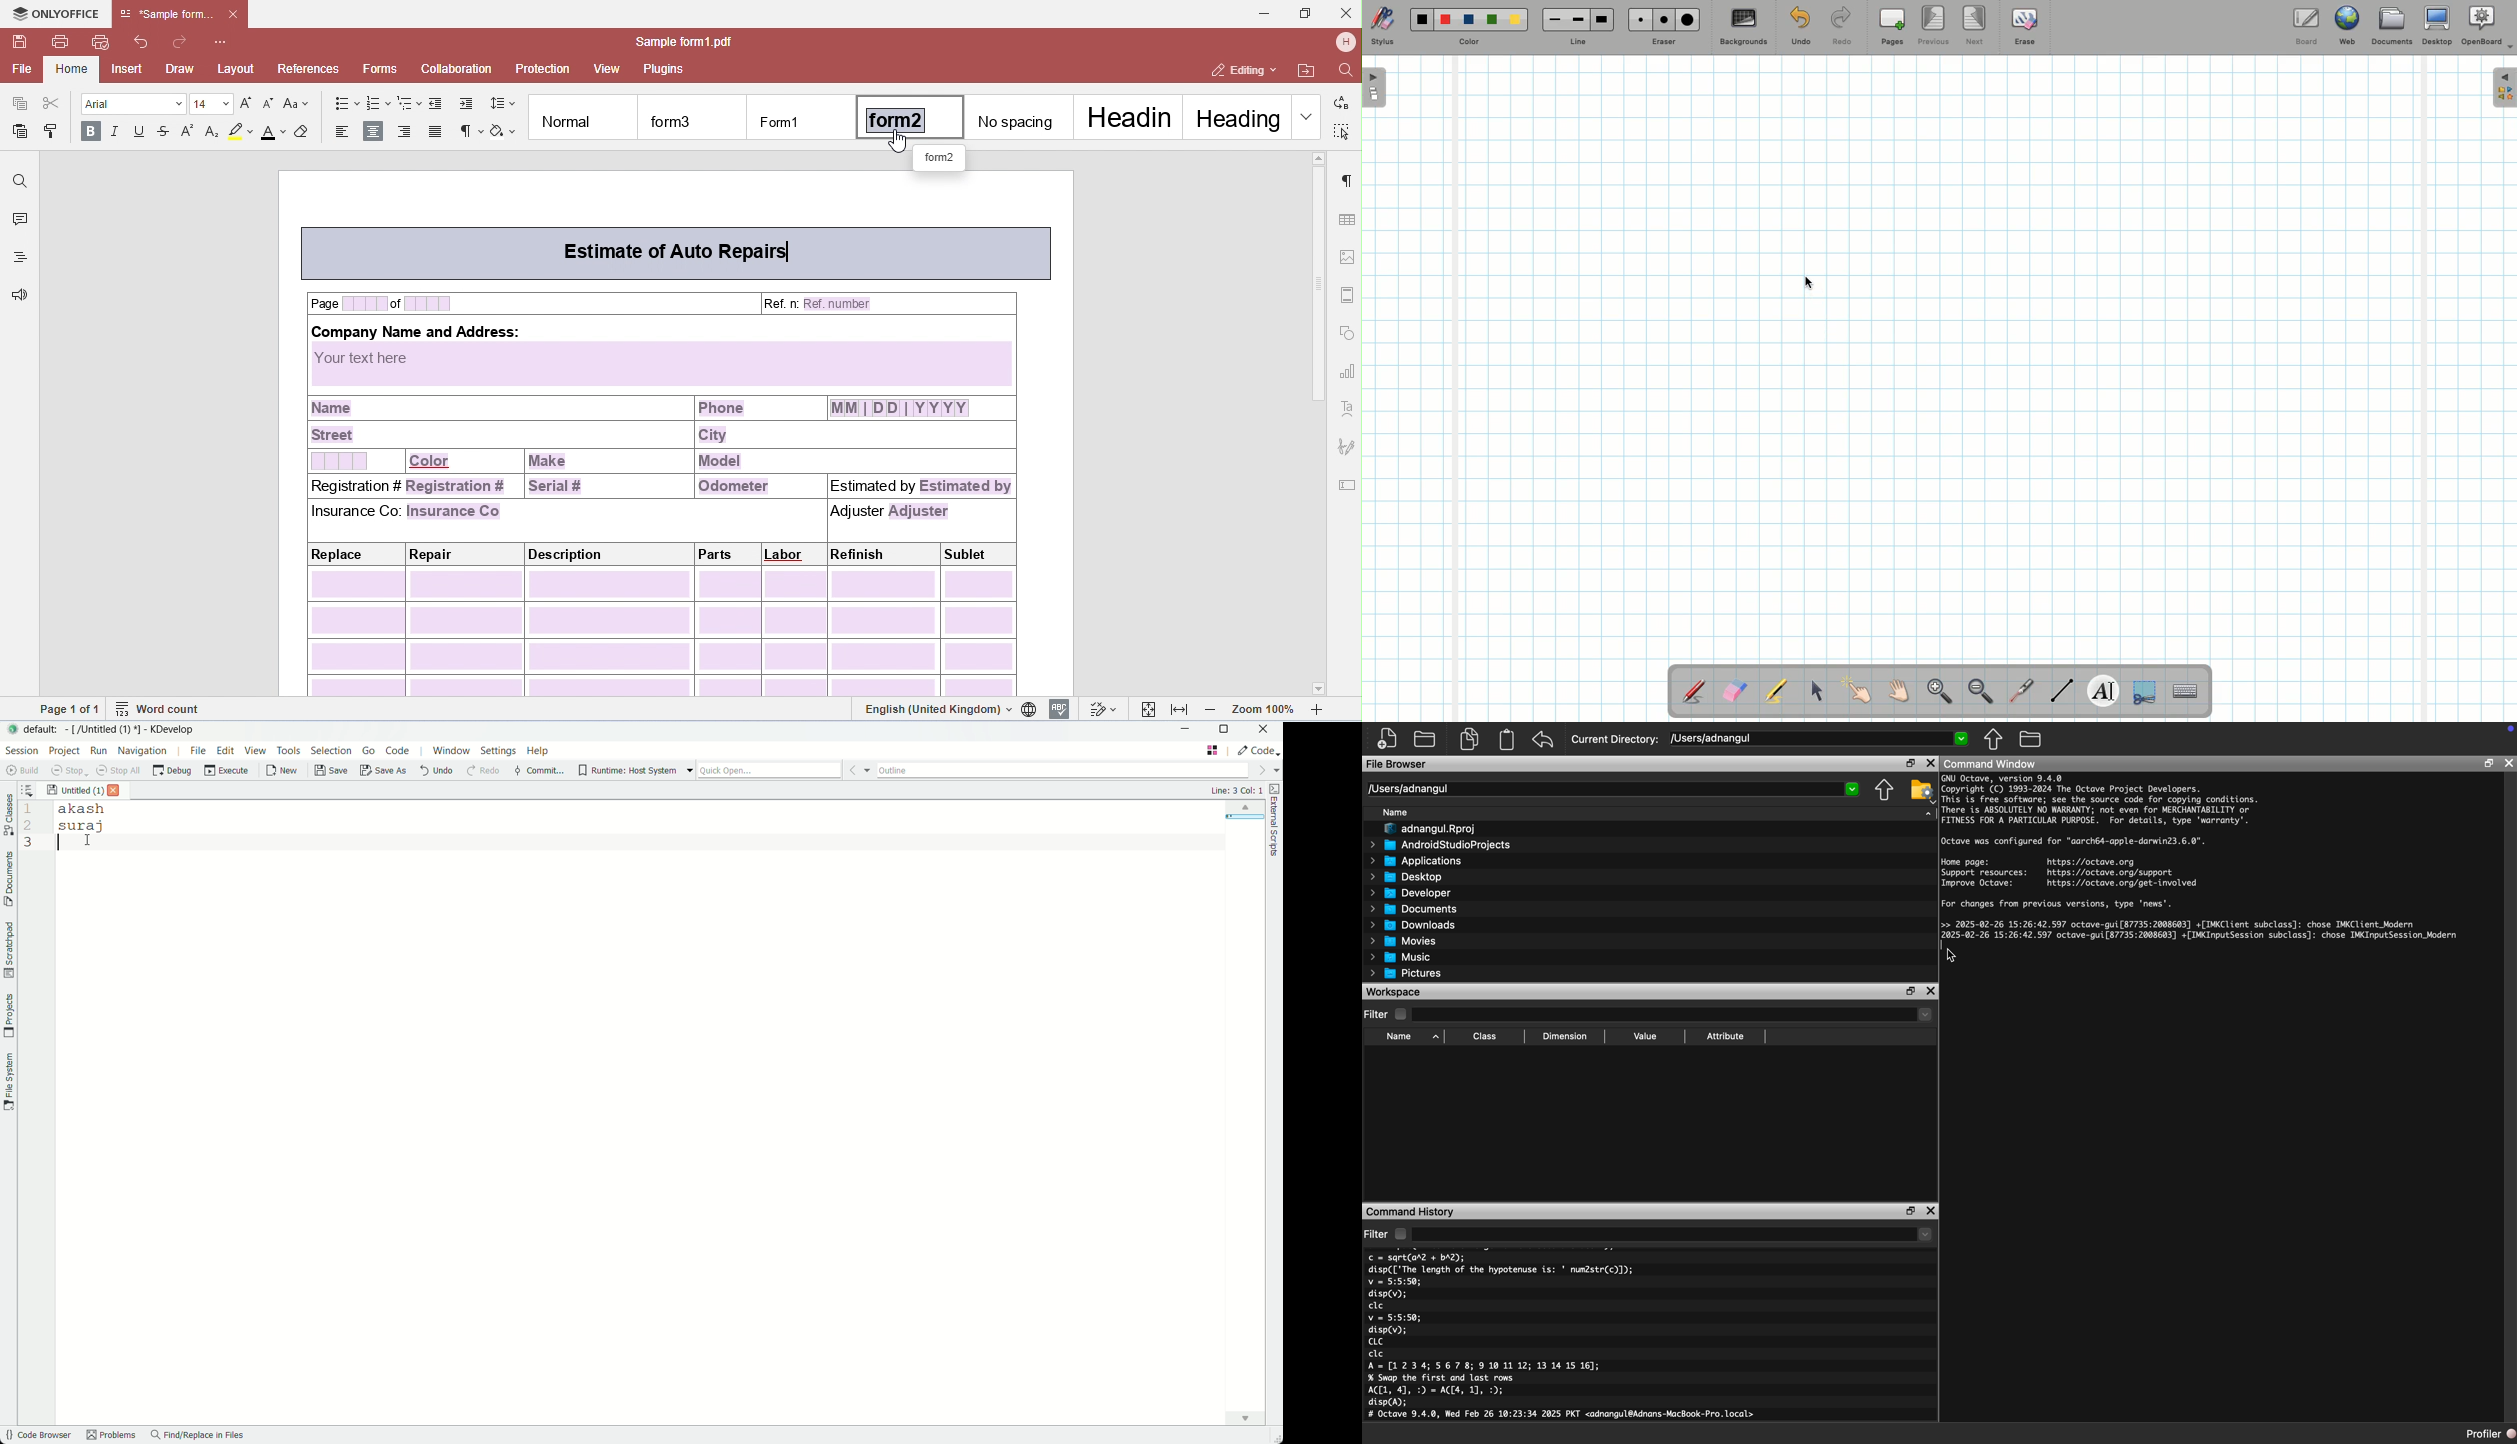  Describe the element at coordinates (1413, 925) in the screenshot. I see `Downloads` at that location.